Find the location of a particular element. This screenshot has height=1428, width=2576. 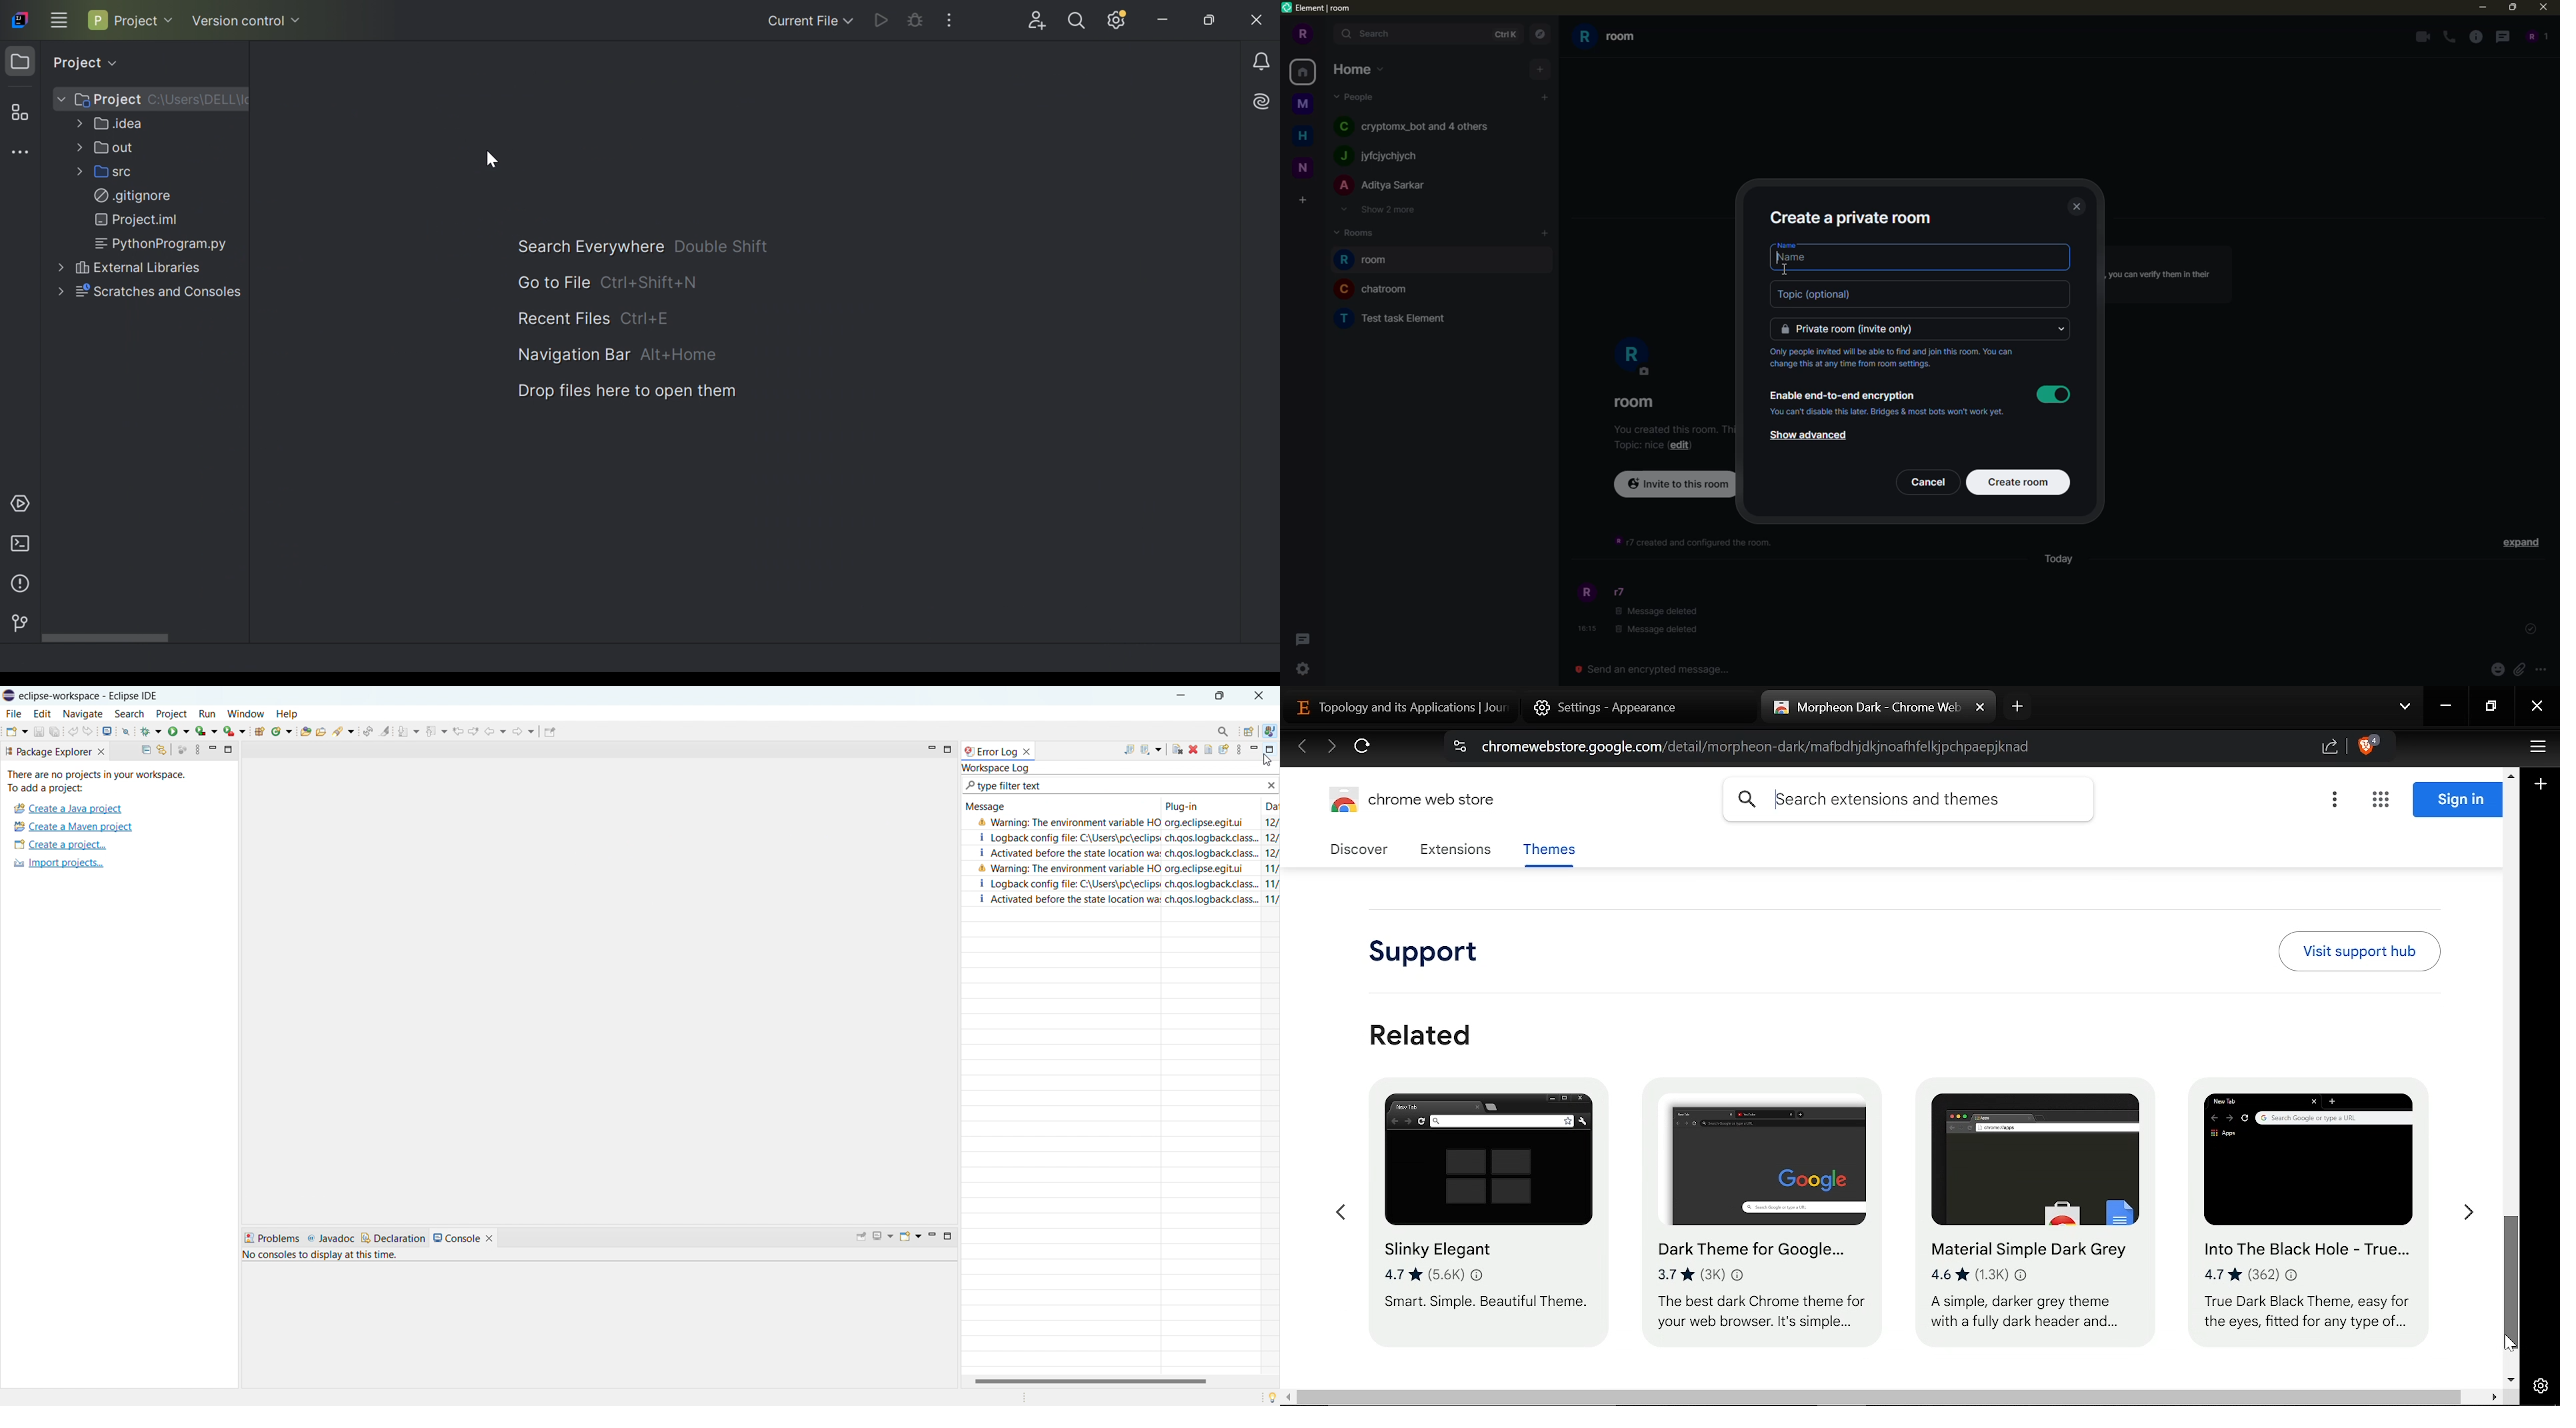

© Send an encrypted message... is located at coordinates (1655, 670).